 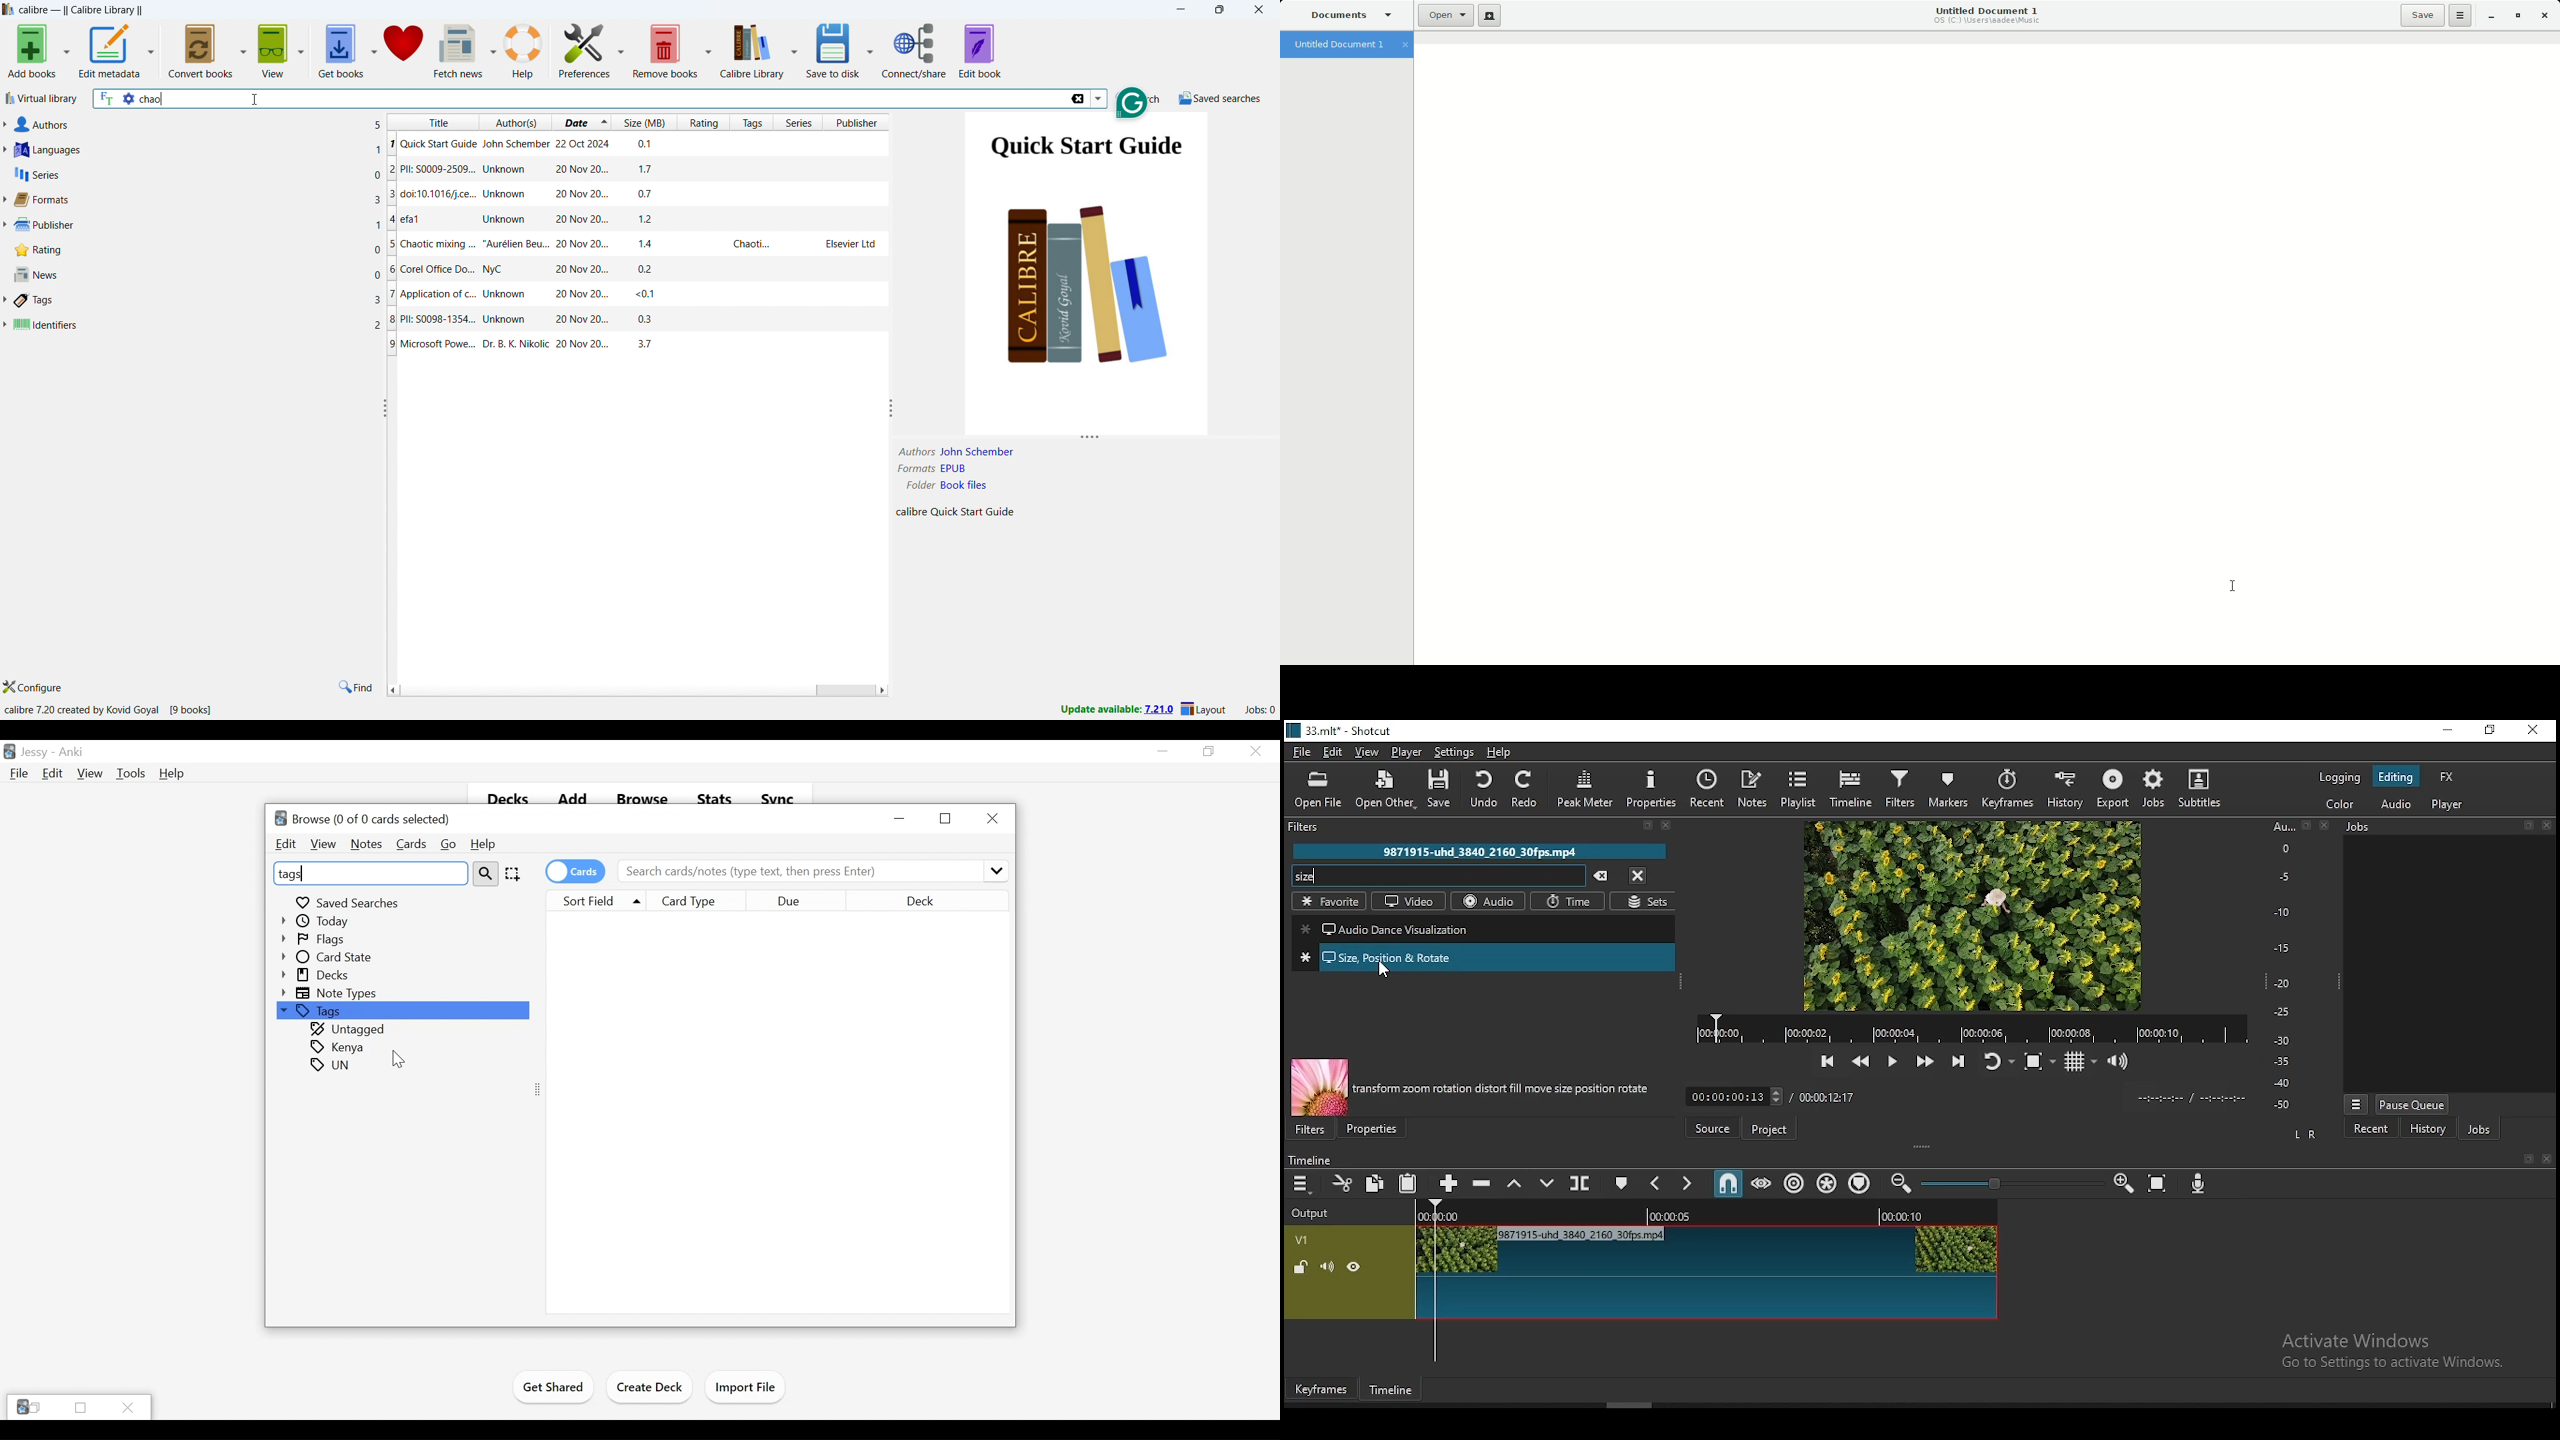 I want to click on Saved Searches, so click(x=349, y=901).